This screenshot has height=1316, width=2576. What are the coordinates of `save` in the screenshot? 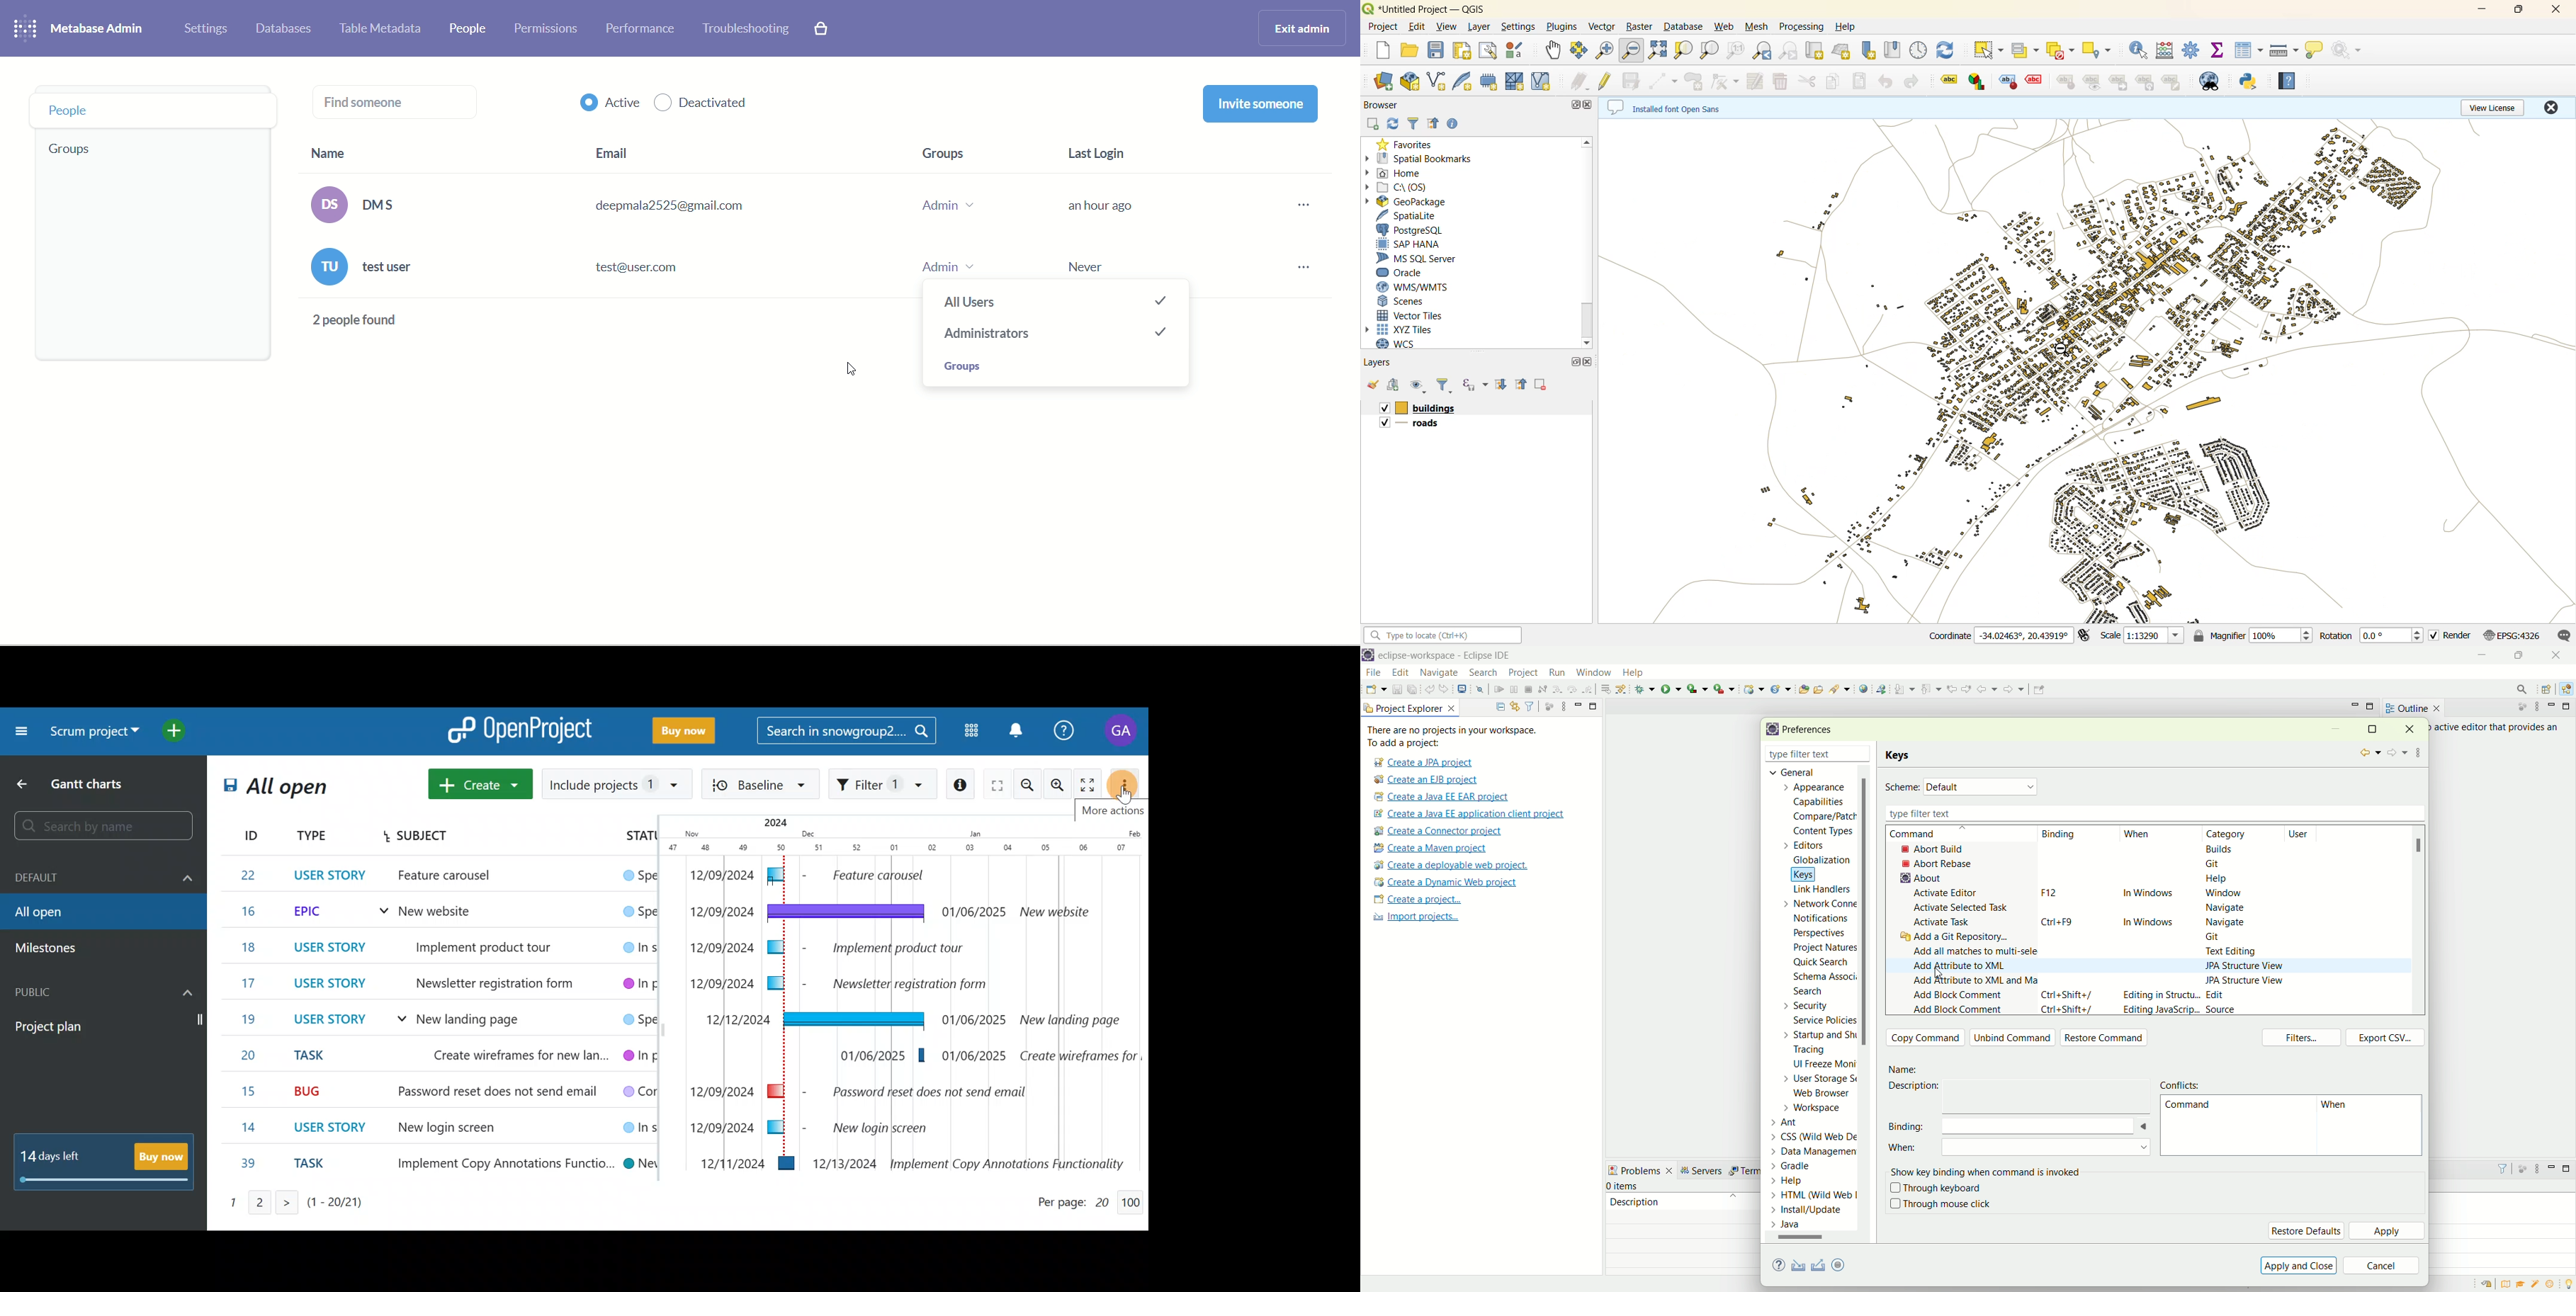 It's located at (1398, 690).